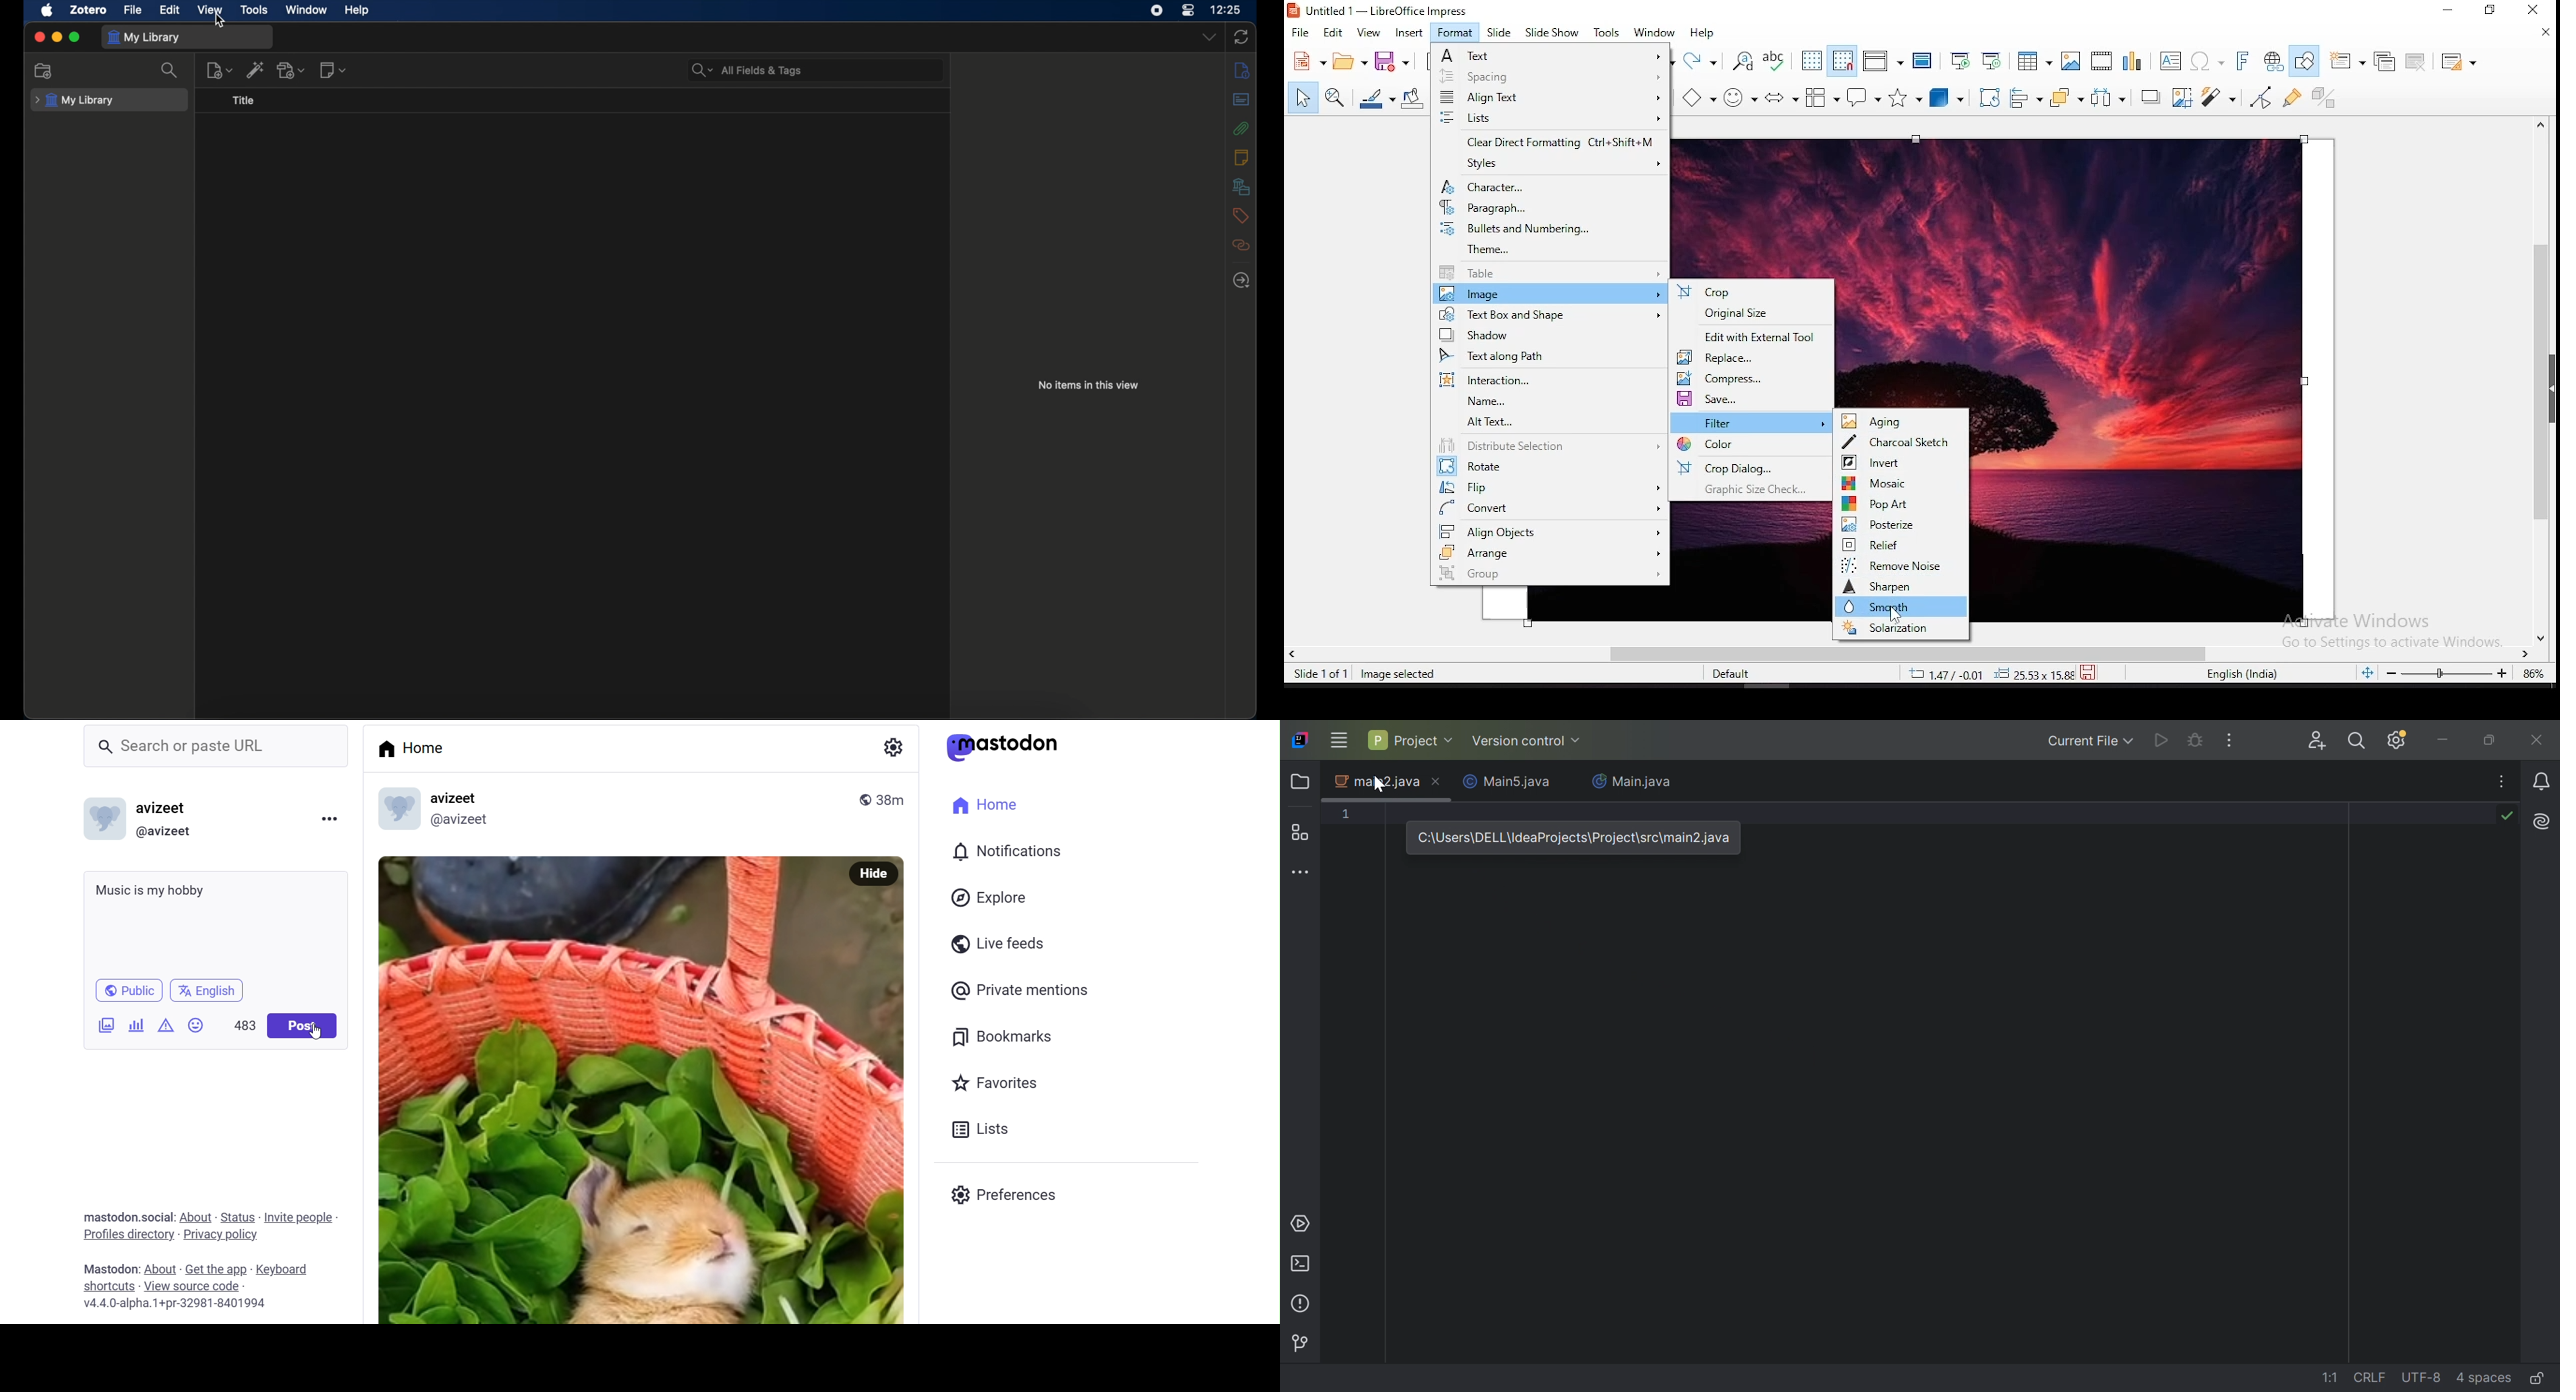  I want to click on new collection, so click(43, 71).